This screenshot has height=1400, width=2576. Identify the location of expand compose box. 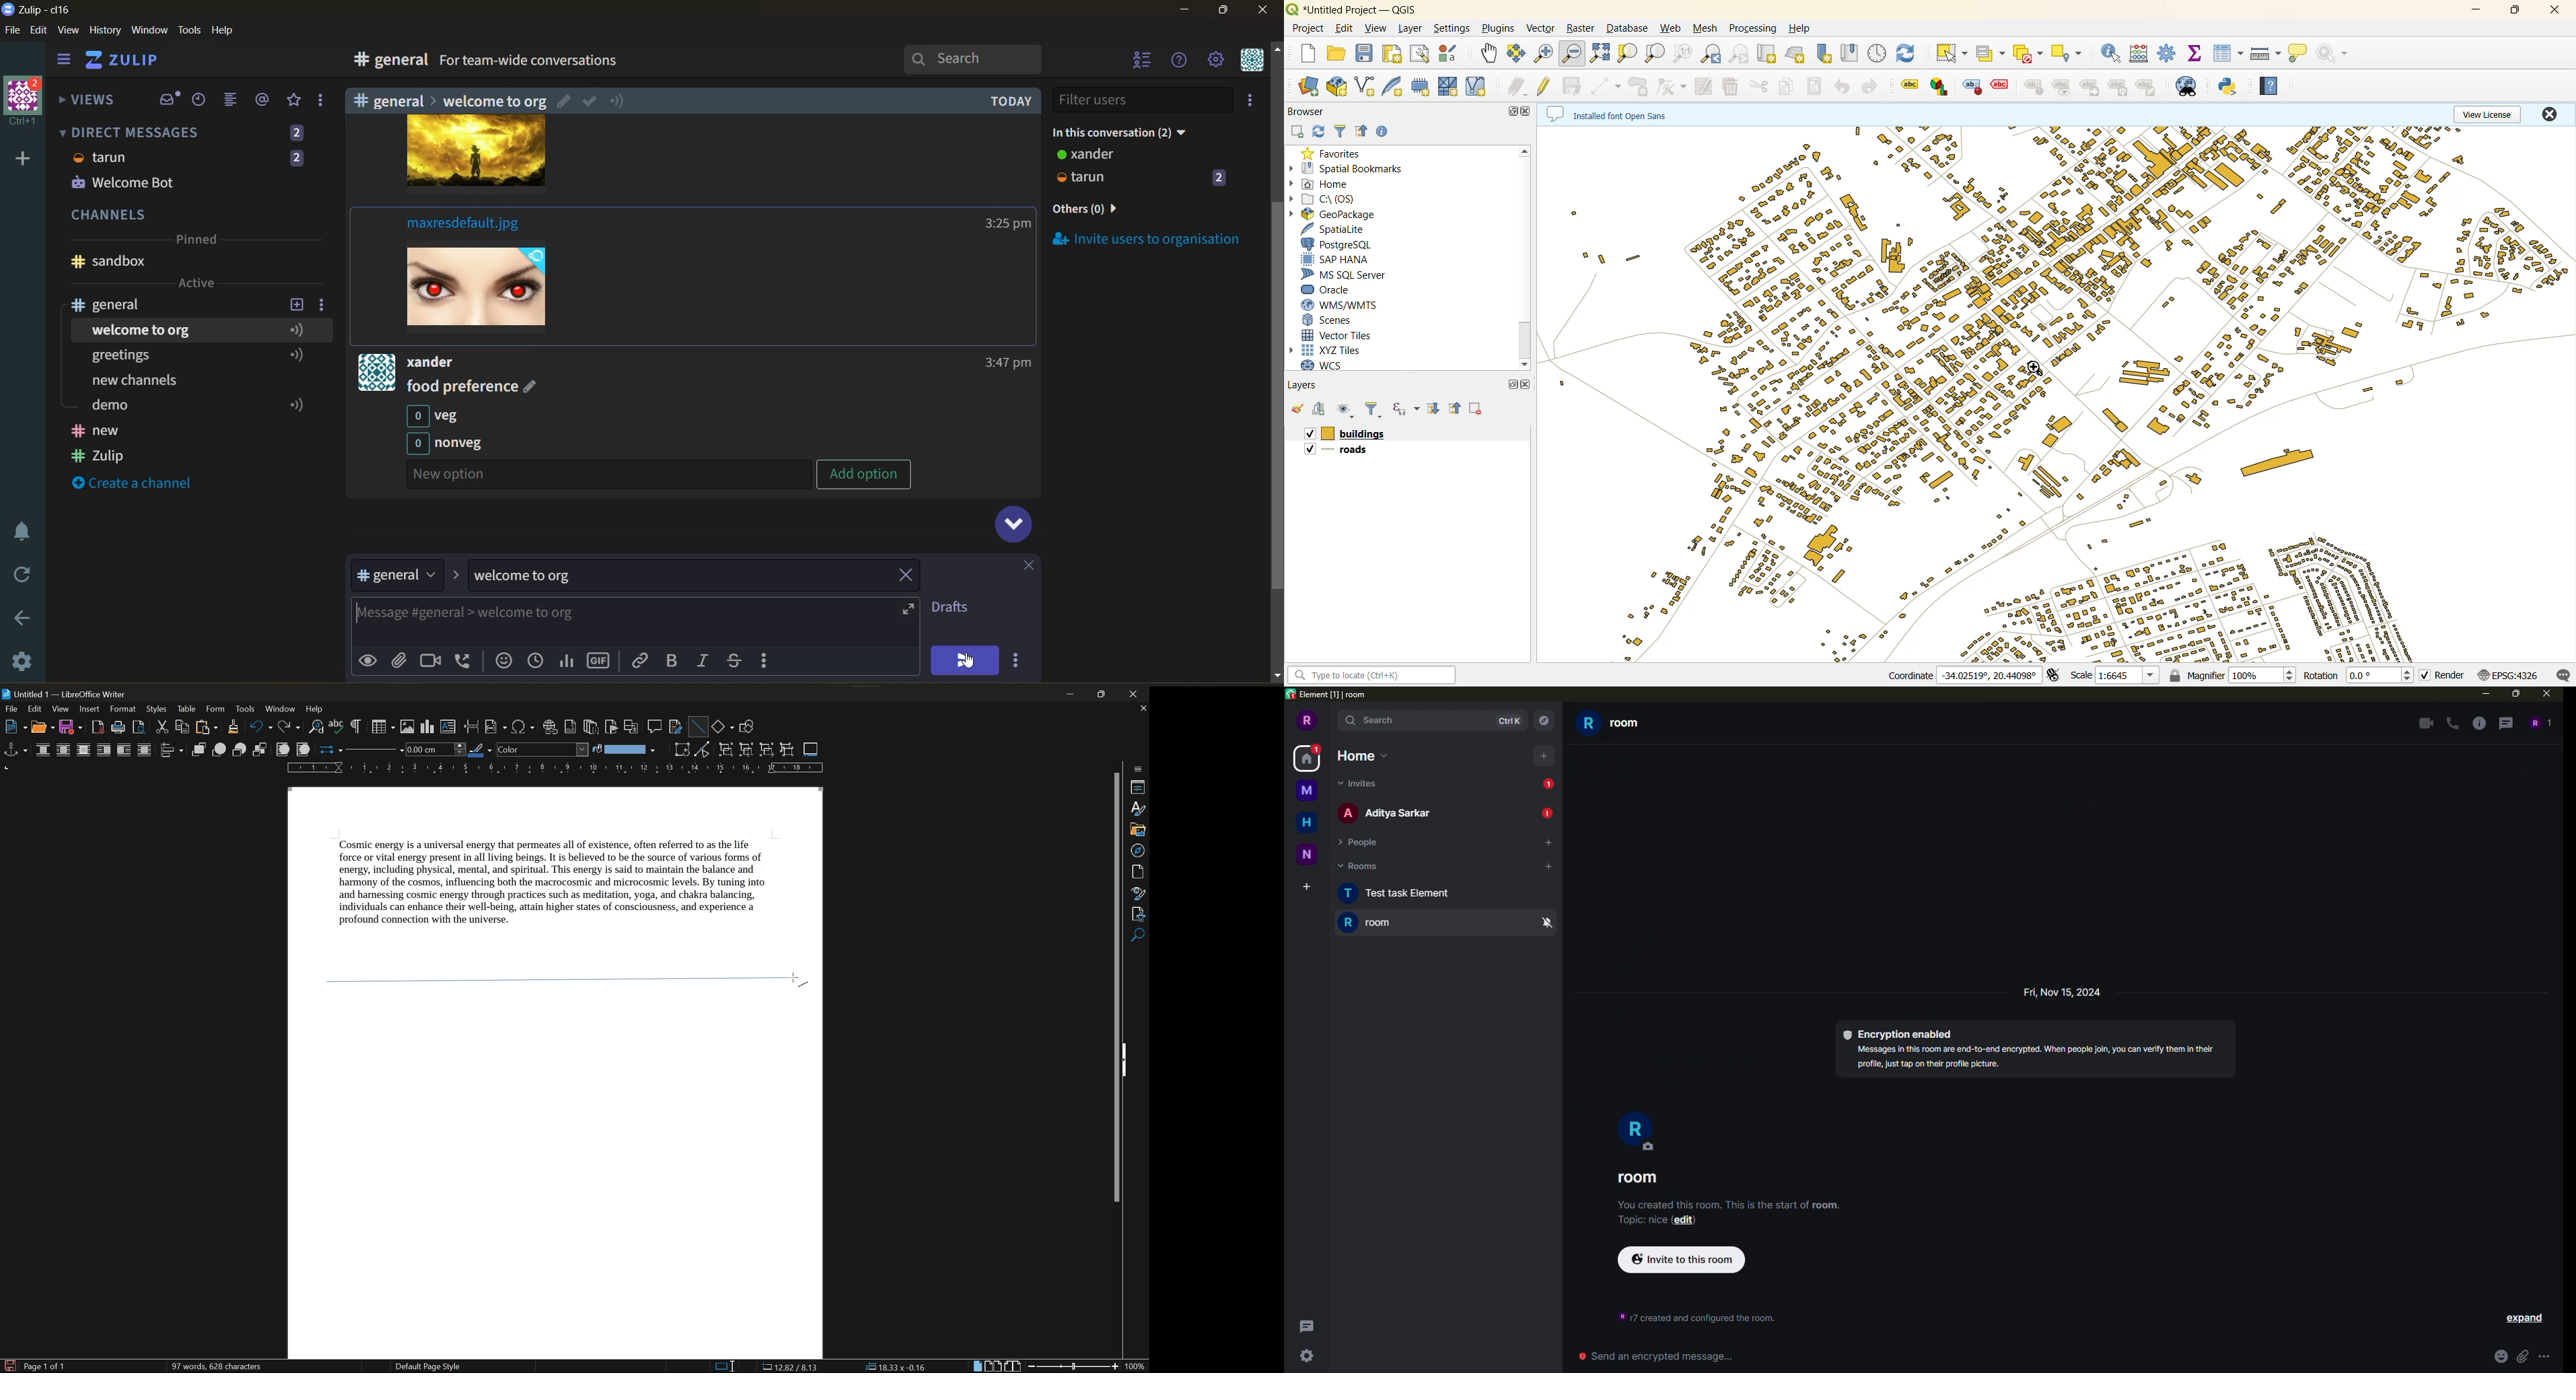
(911, 610).